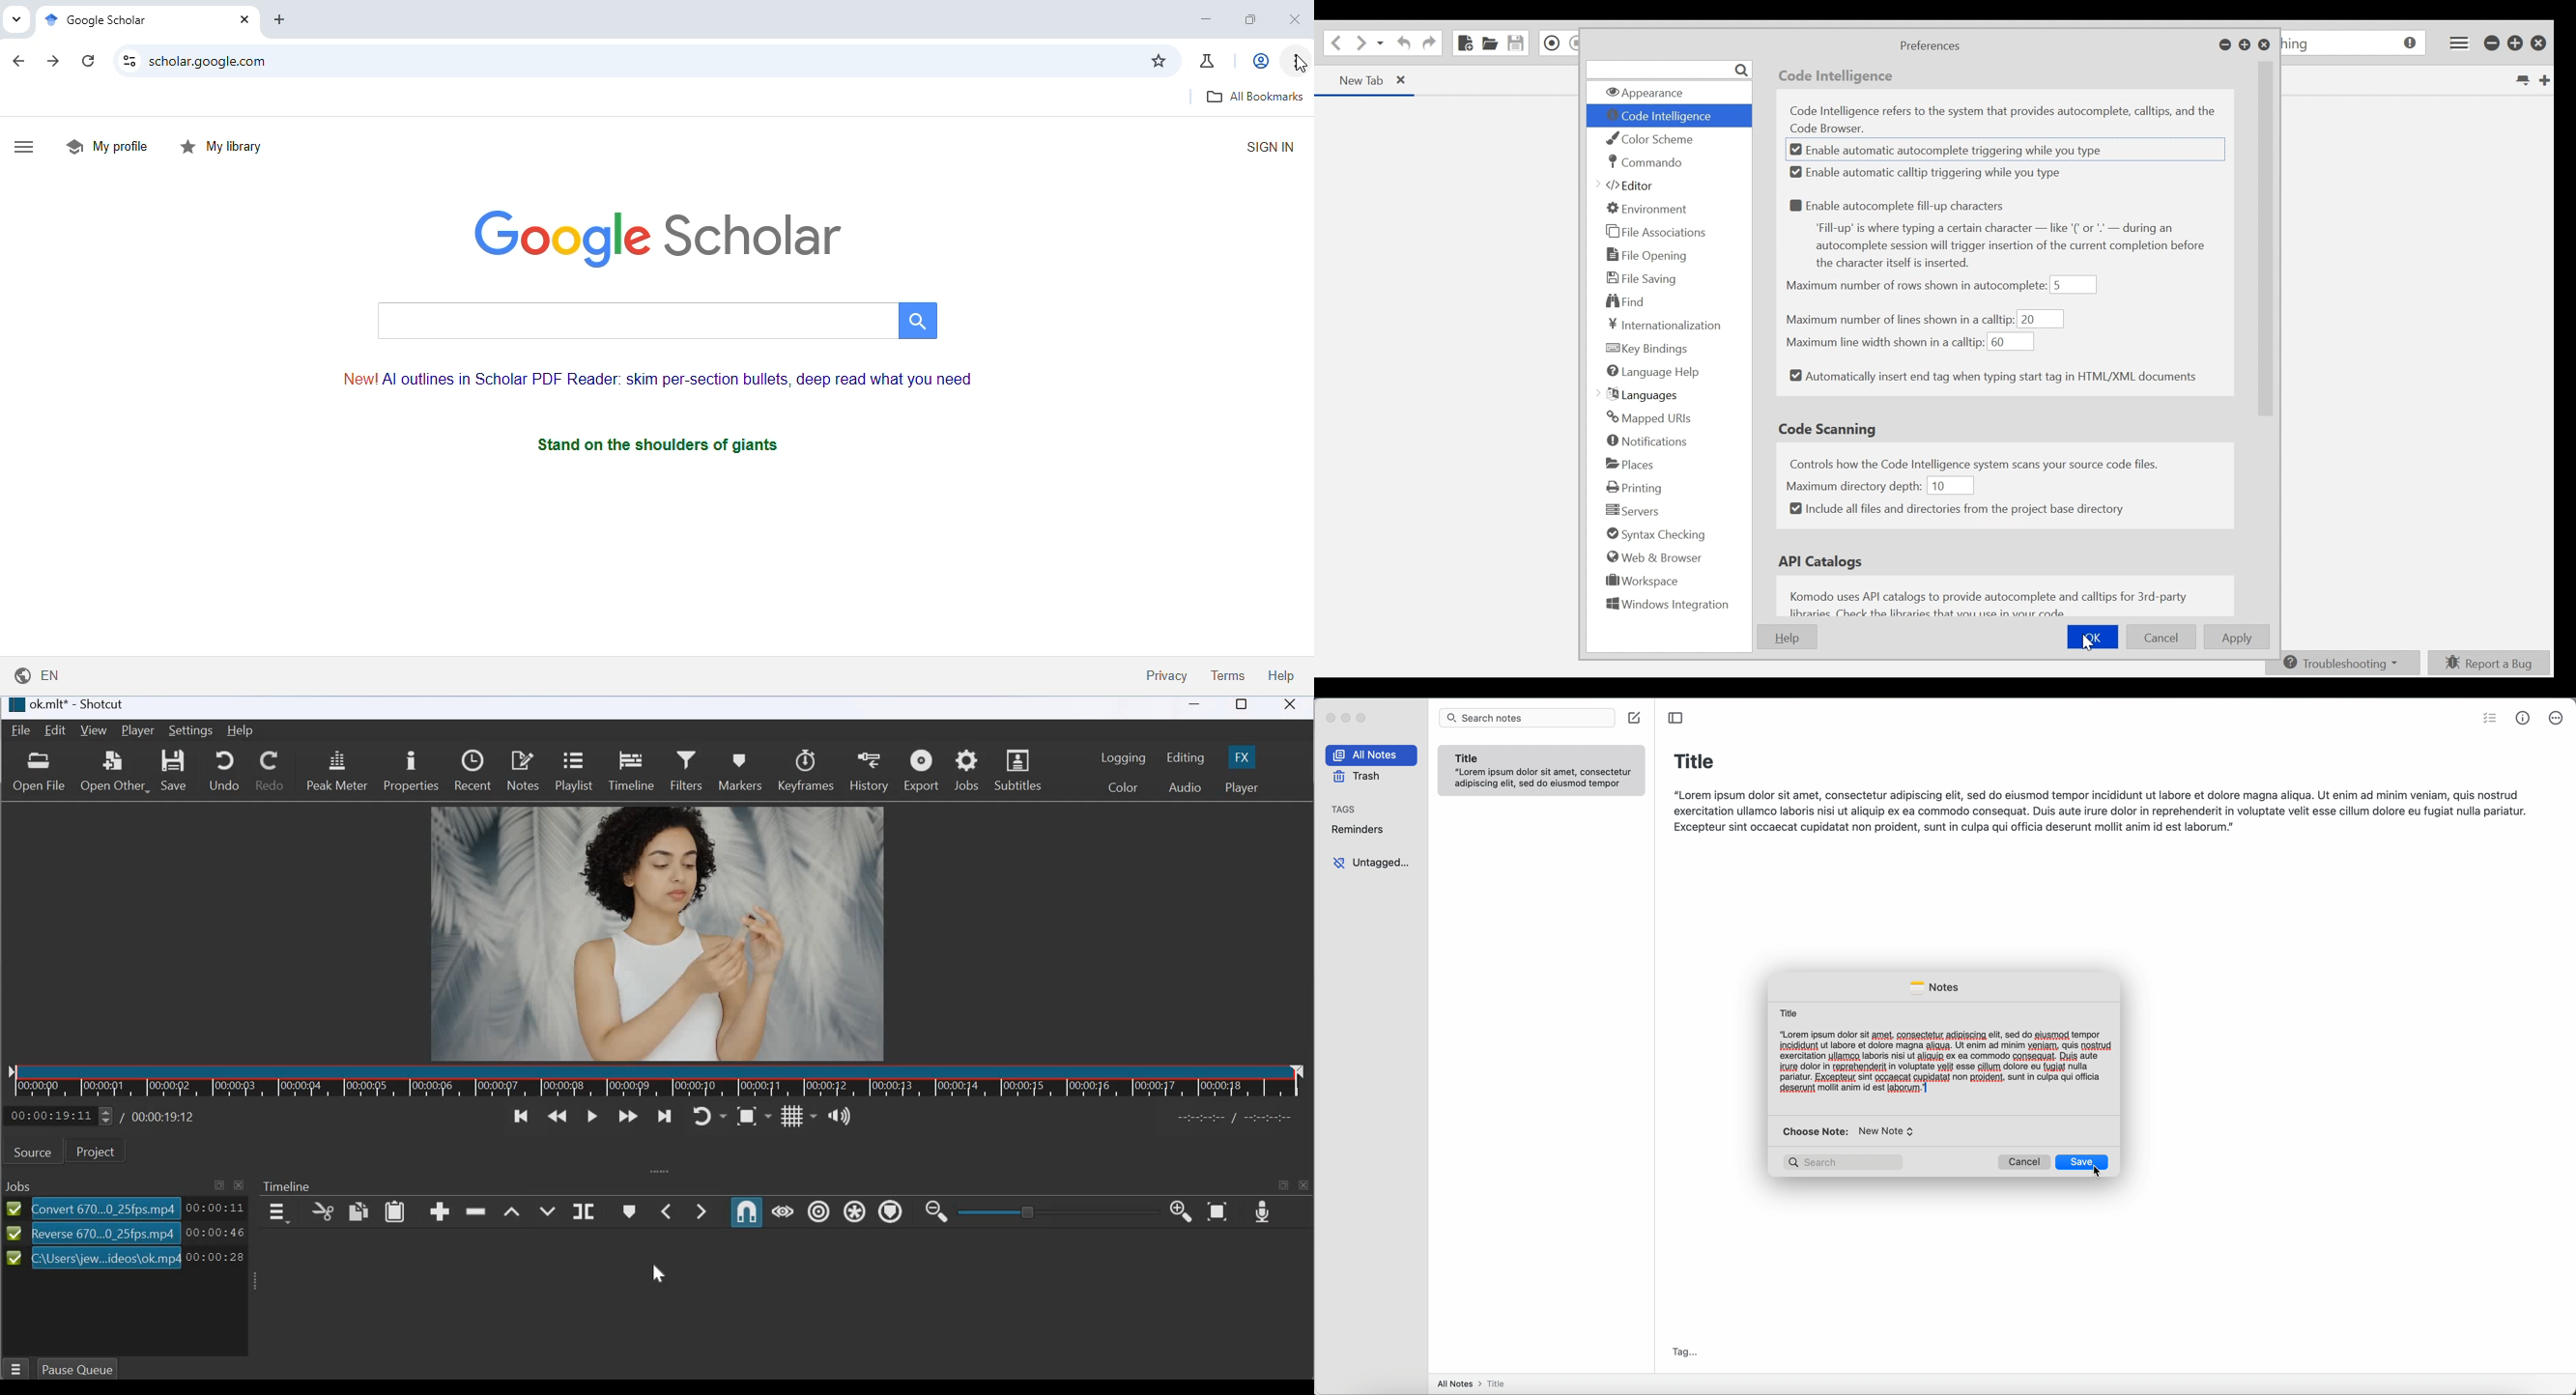 This screenshot has width=2576, height=1400. What do you see at coordinates (1356, 777) in the screenshot?
I see `trash` at bounding box center [1356, 777].